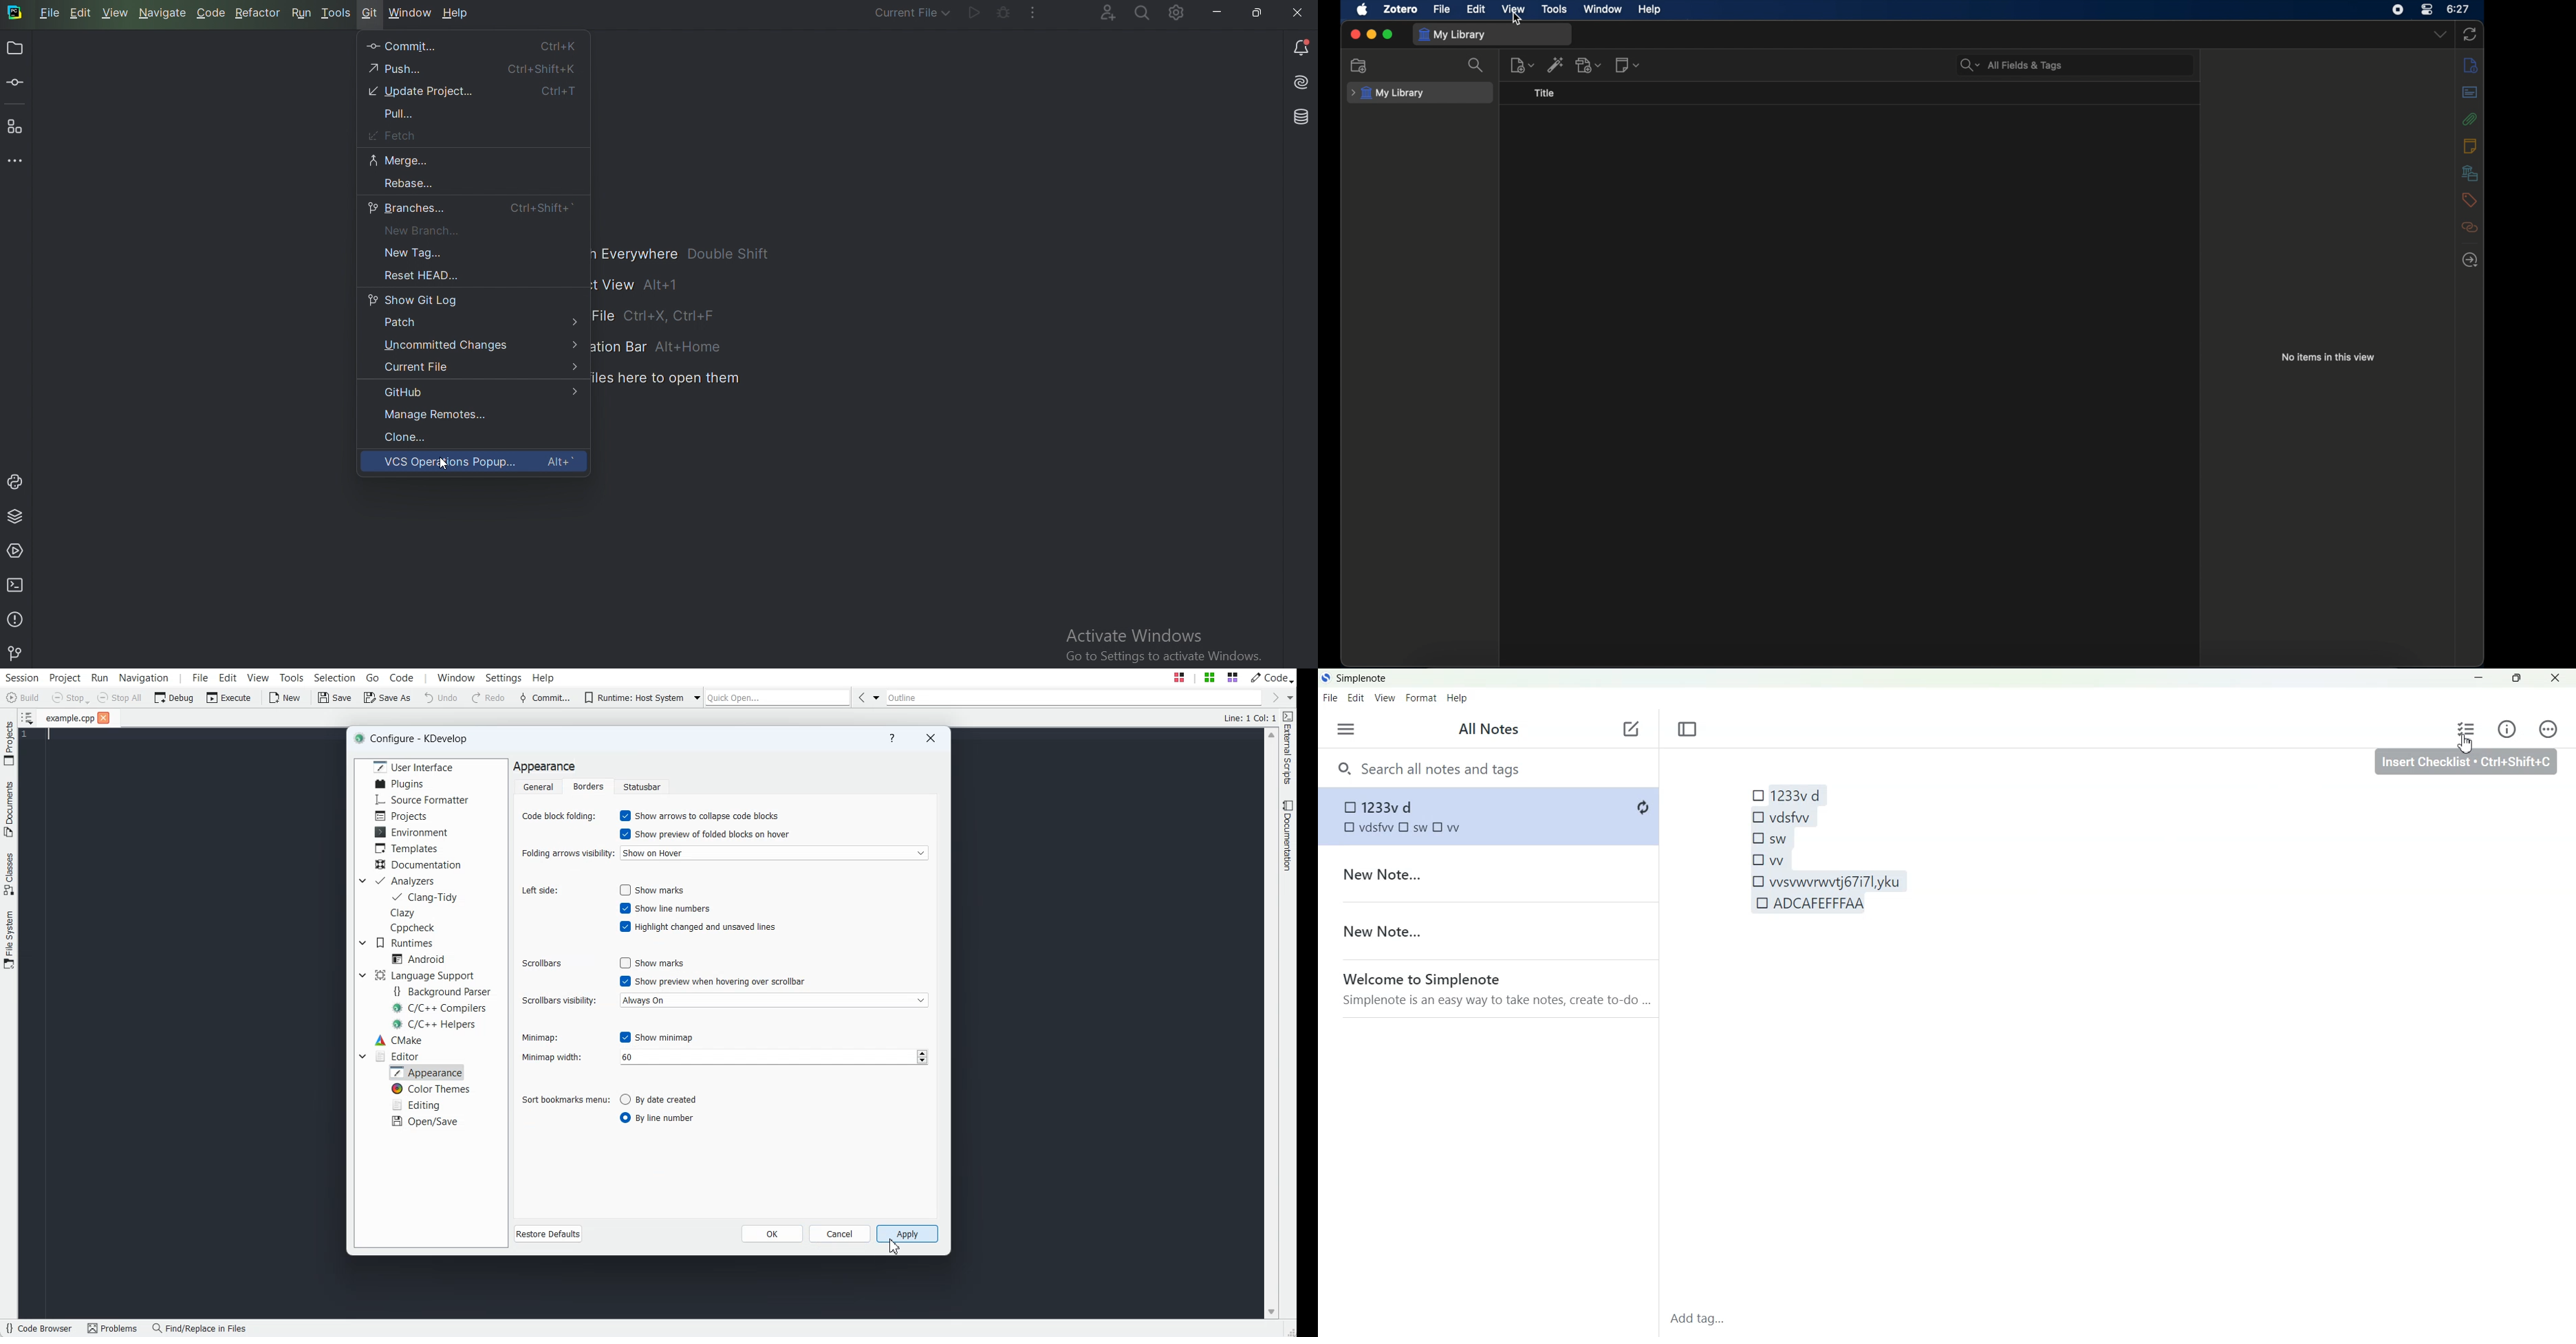 The image size is (2576, 1344). I want to click on apple icon, so click(1362, 9).